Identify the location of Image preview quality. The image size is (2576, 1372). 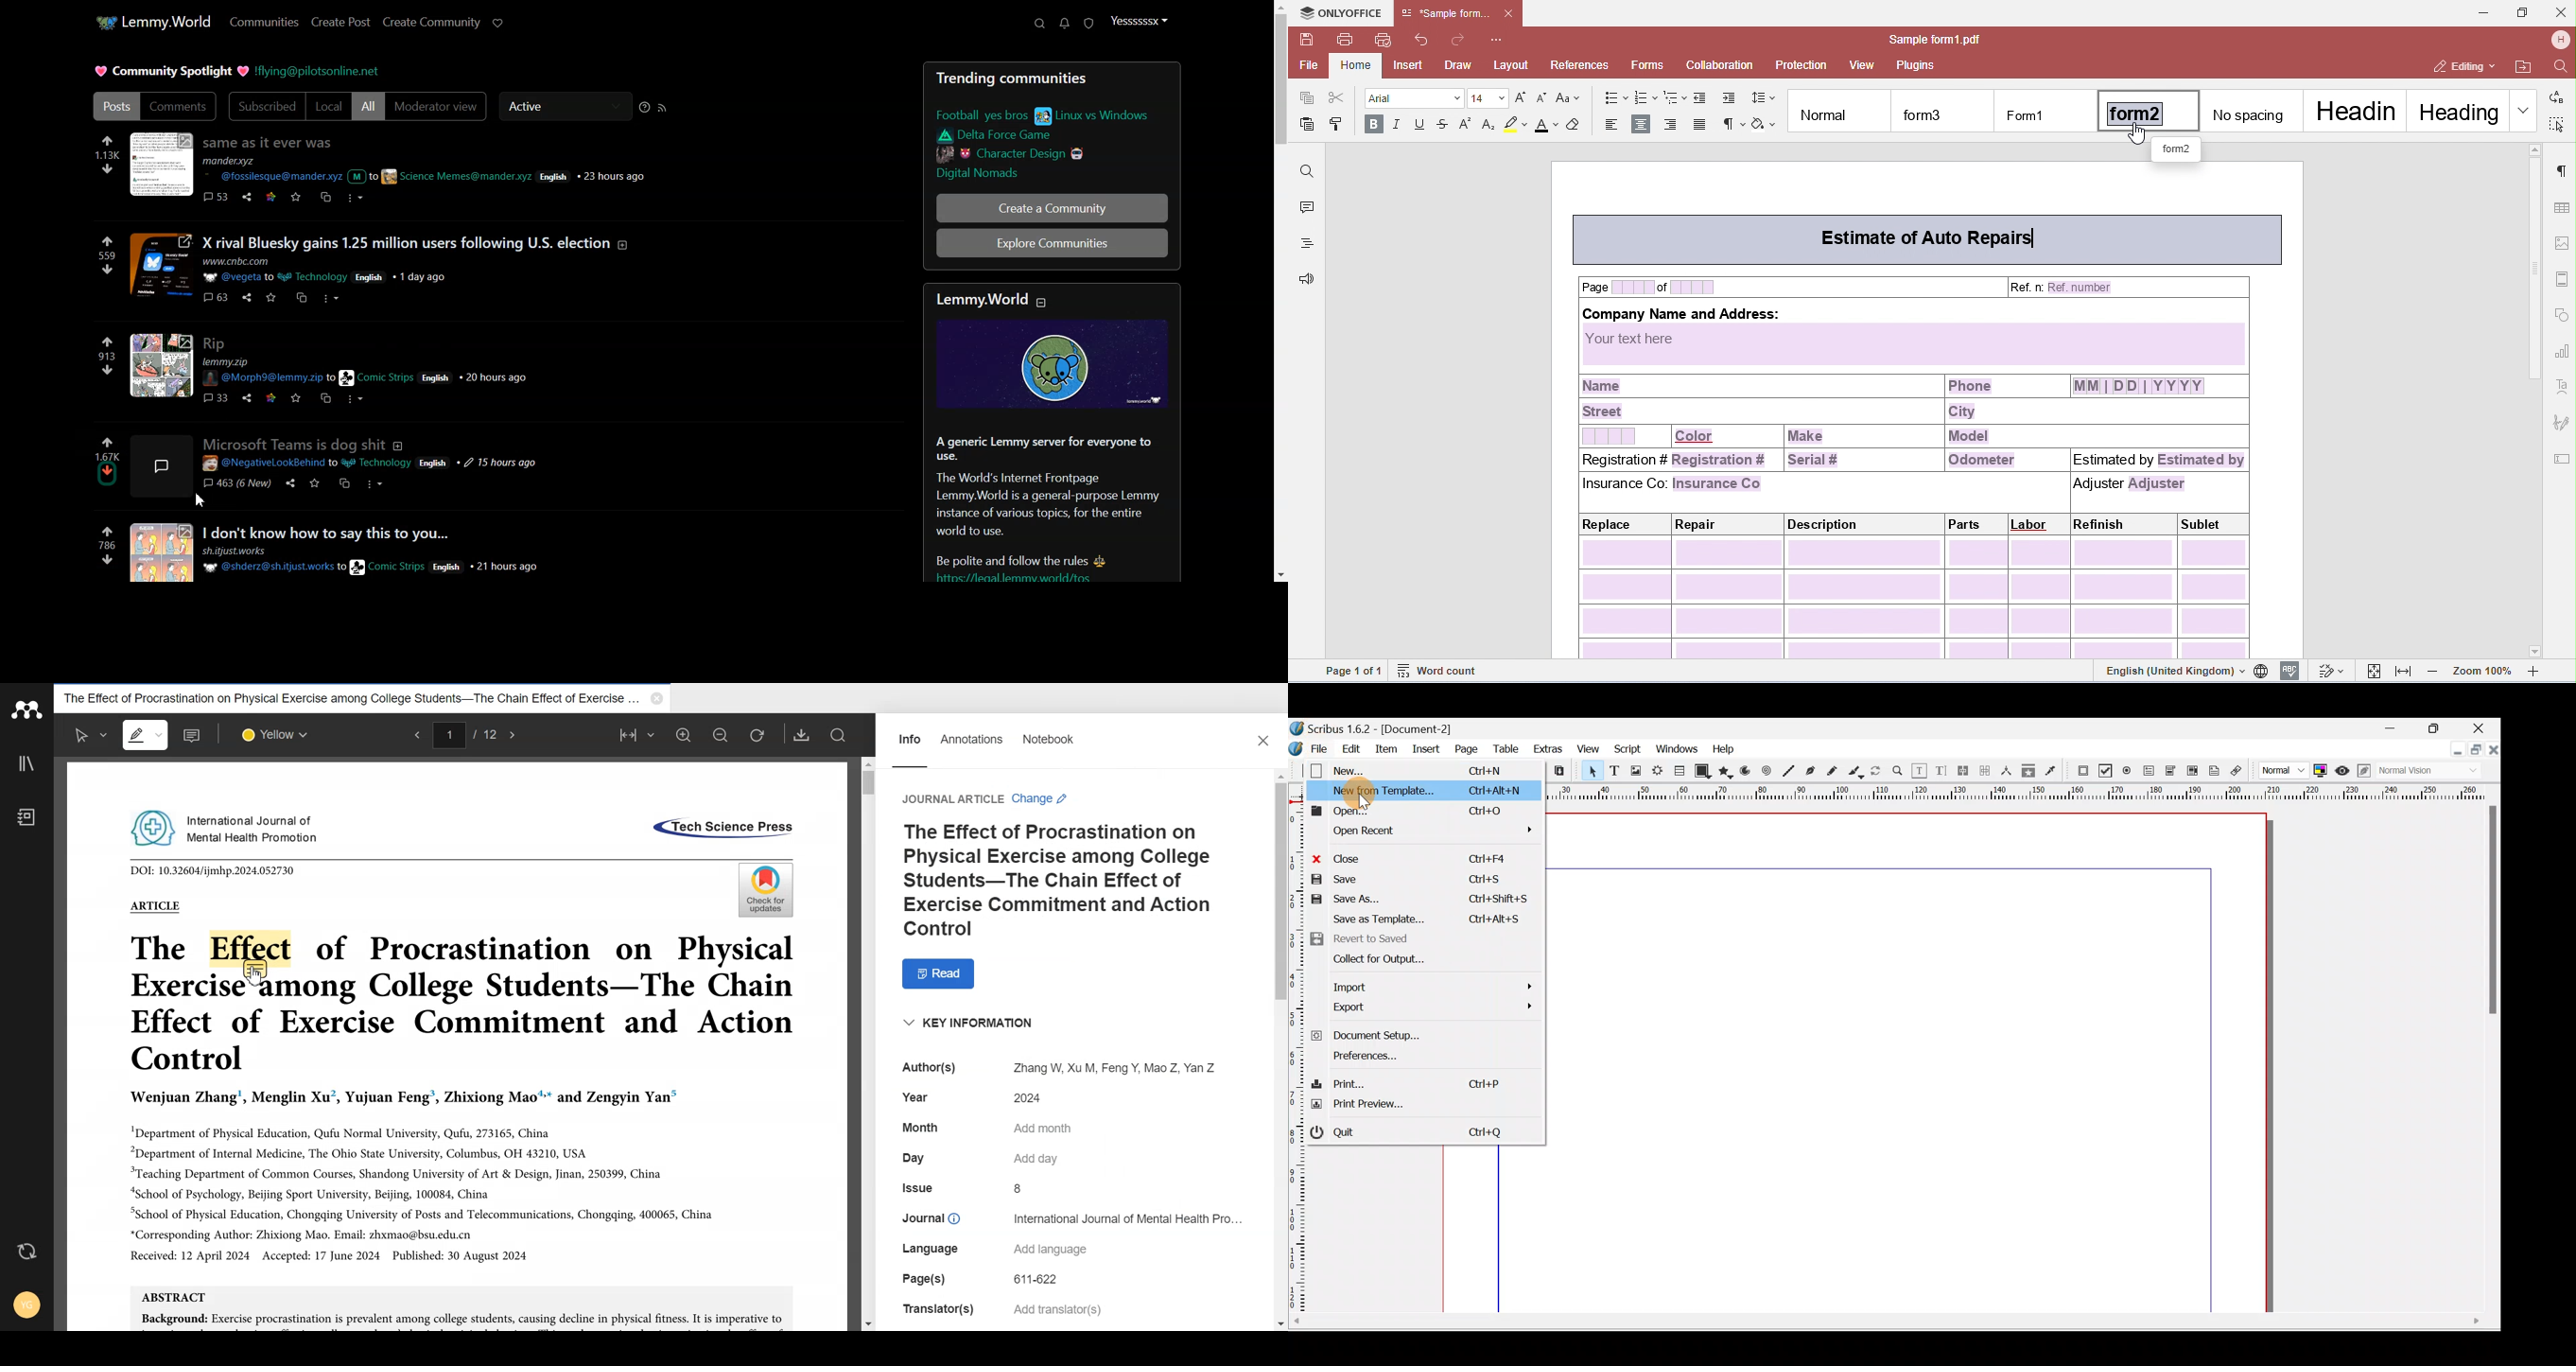
(2277, 772).